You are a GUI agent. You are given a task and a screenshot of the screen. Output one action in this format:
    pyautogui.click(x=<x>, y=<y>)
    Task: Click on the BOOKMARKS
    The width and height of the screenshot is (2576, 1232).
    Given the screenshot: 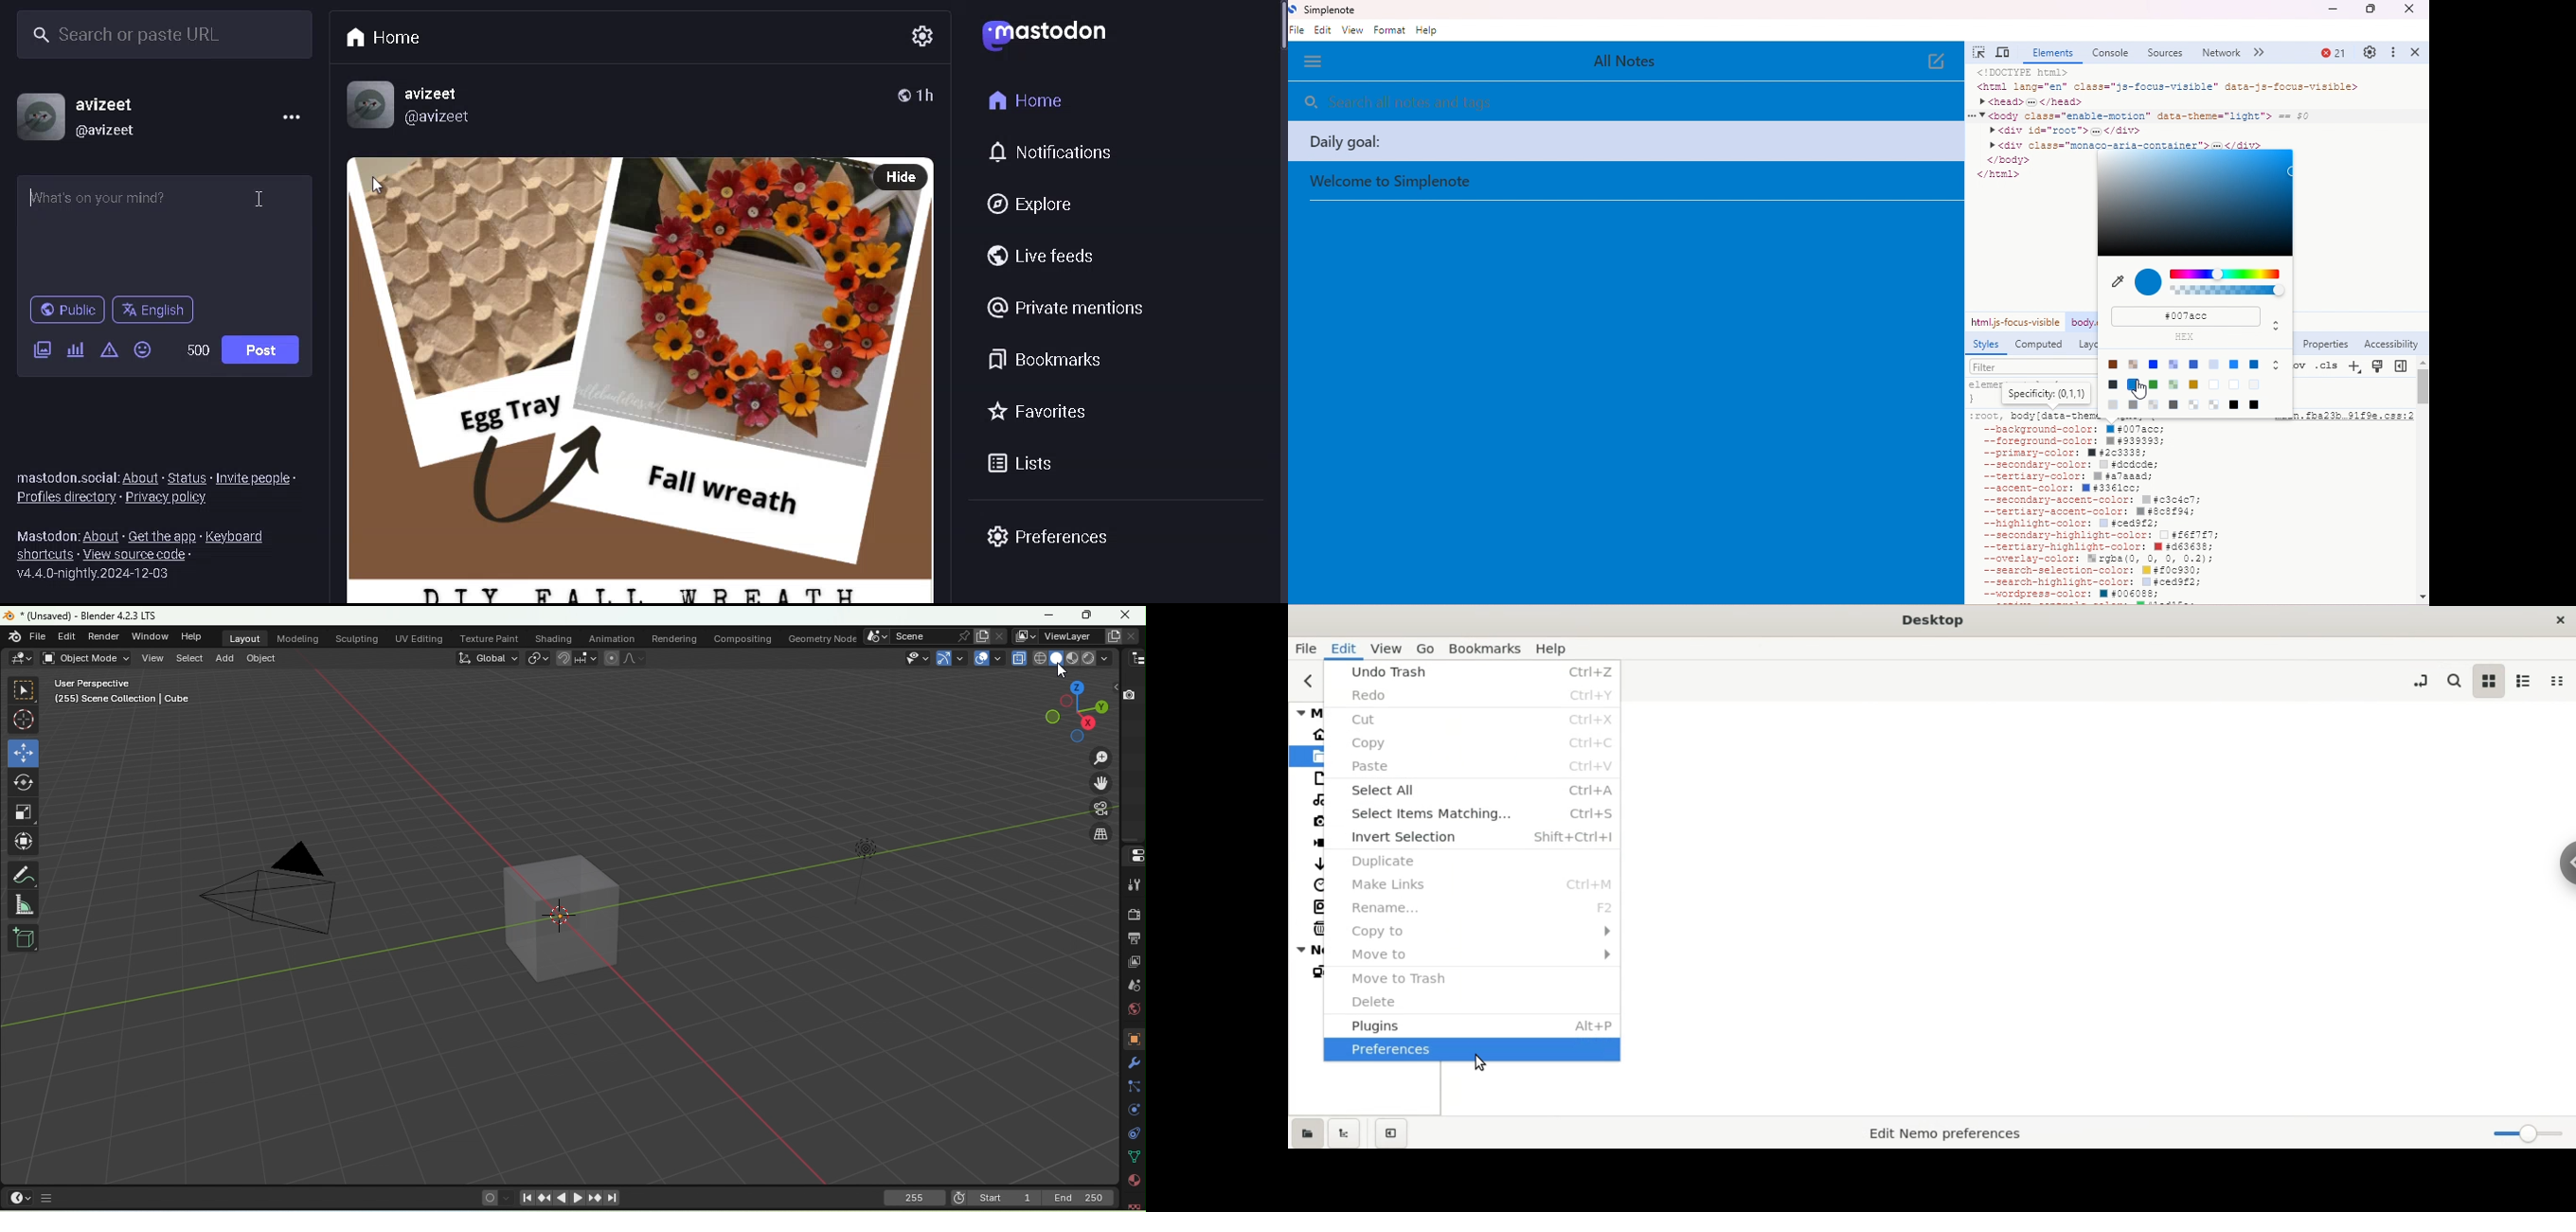 What is the action you would take?
    pyautogui.click(x=1049, y=357)
    